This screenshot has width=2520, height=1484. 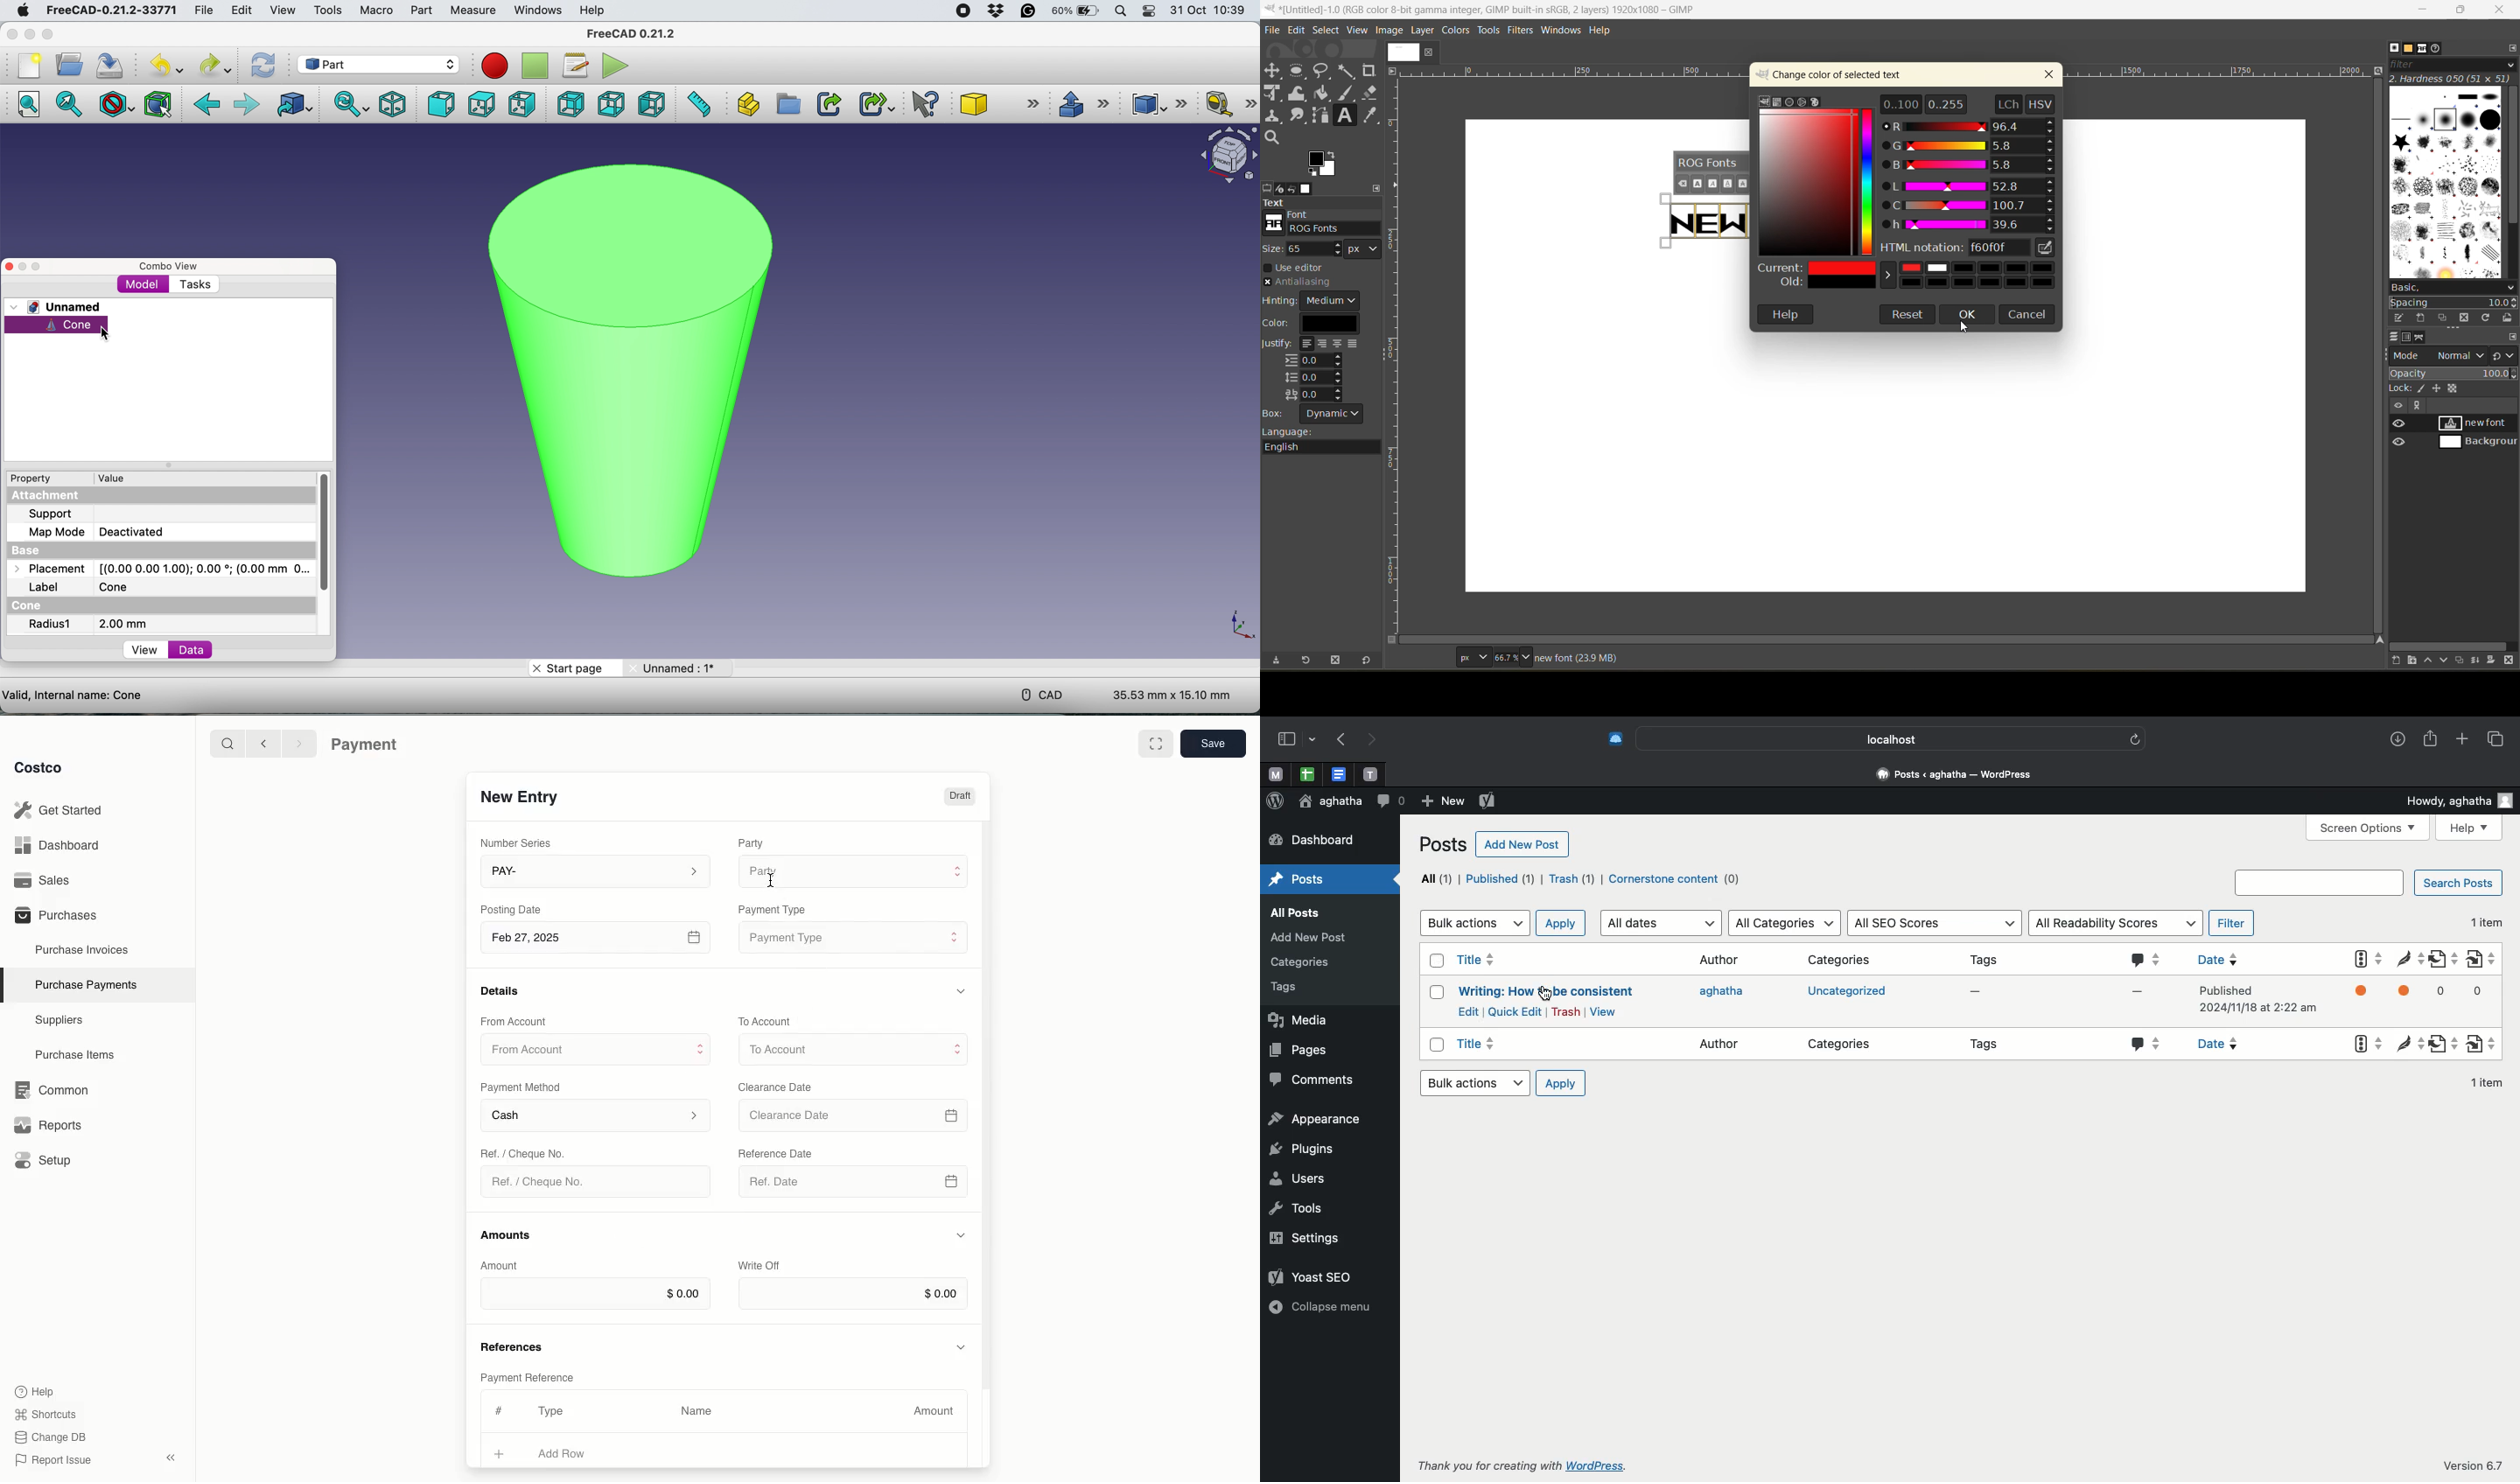 What do you see at coordinates (555, 1411) in the screenshot?
I see `Type` at bounding box center [555, 1411].